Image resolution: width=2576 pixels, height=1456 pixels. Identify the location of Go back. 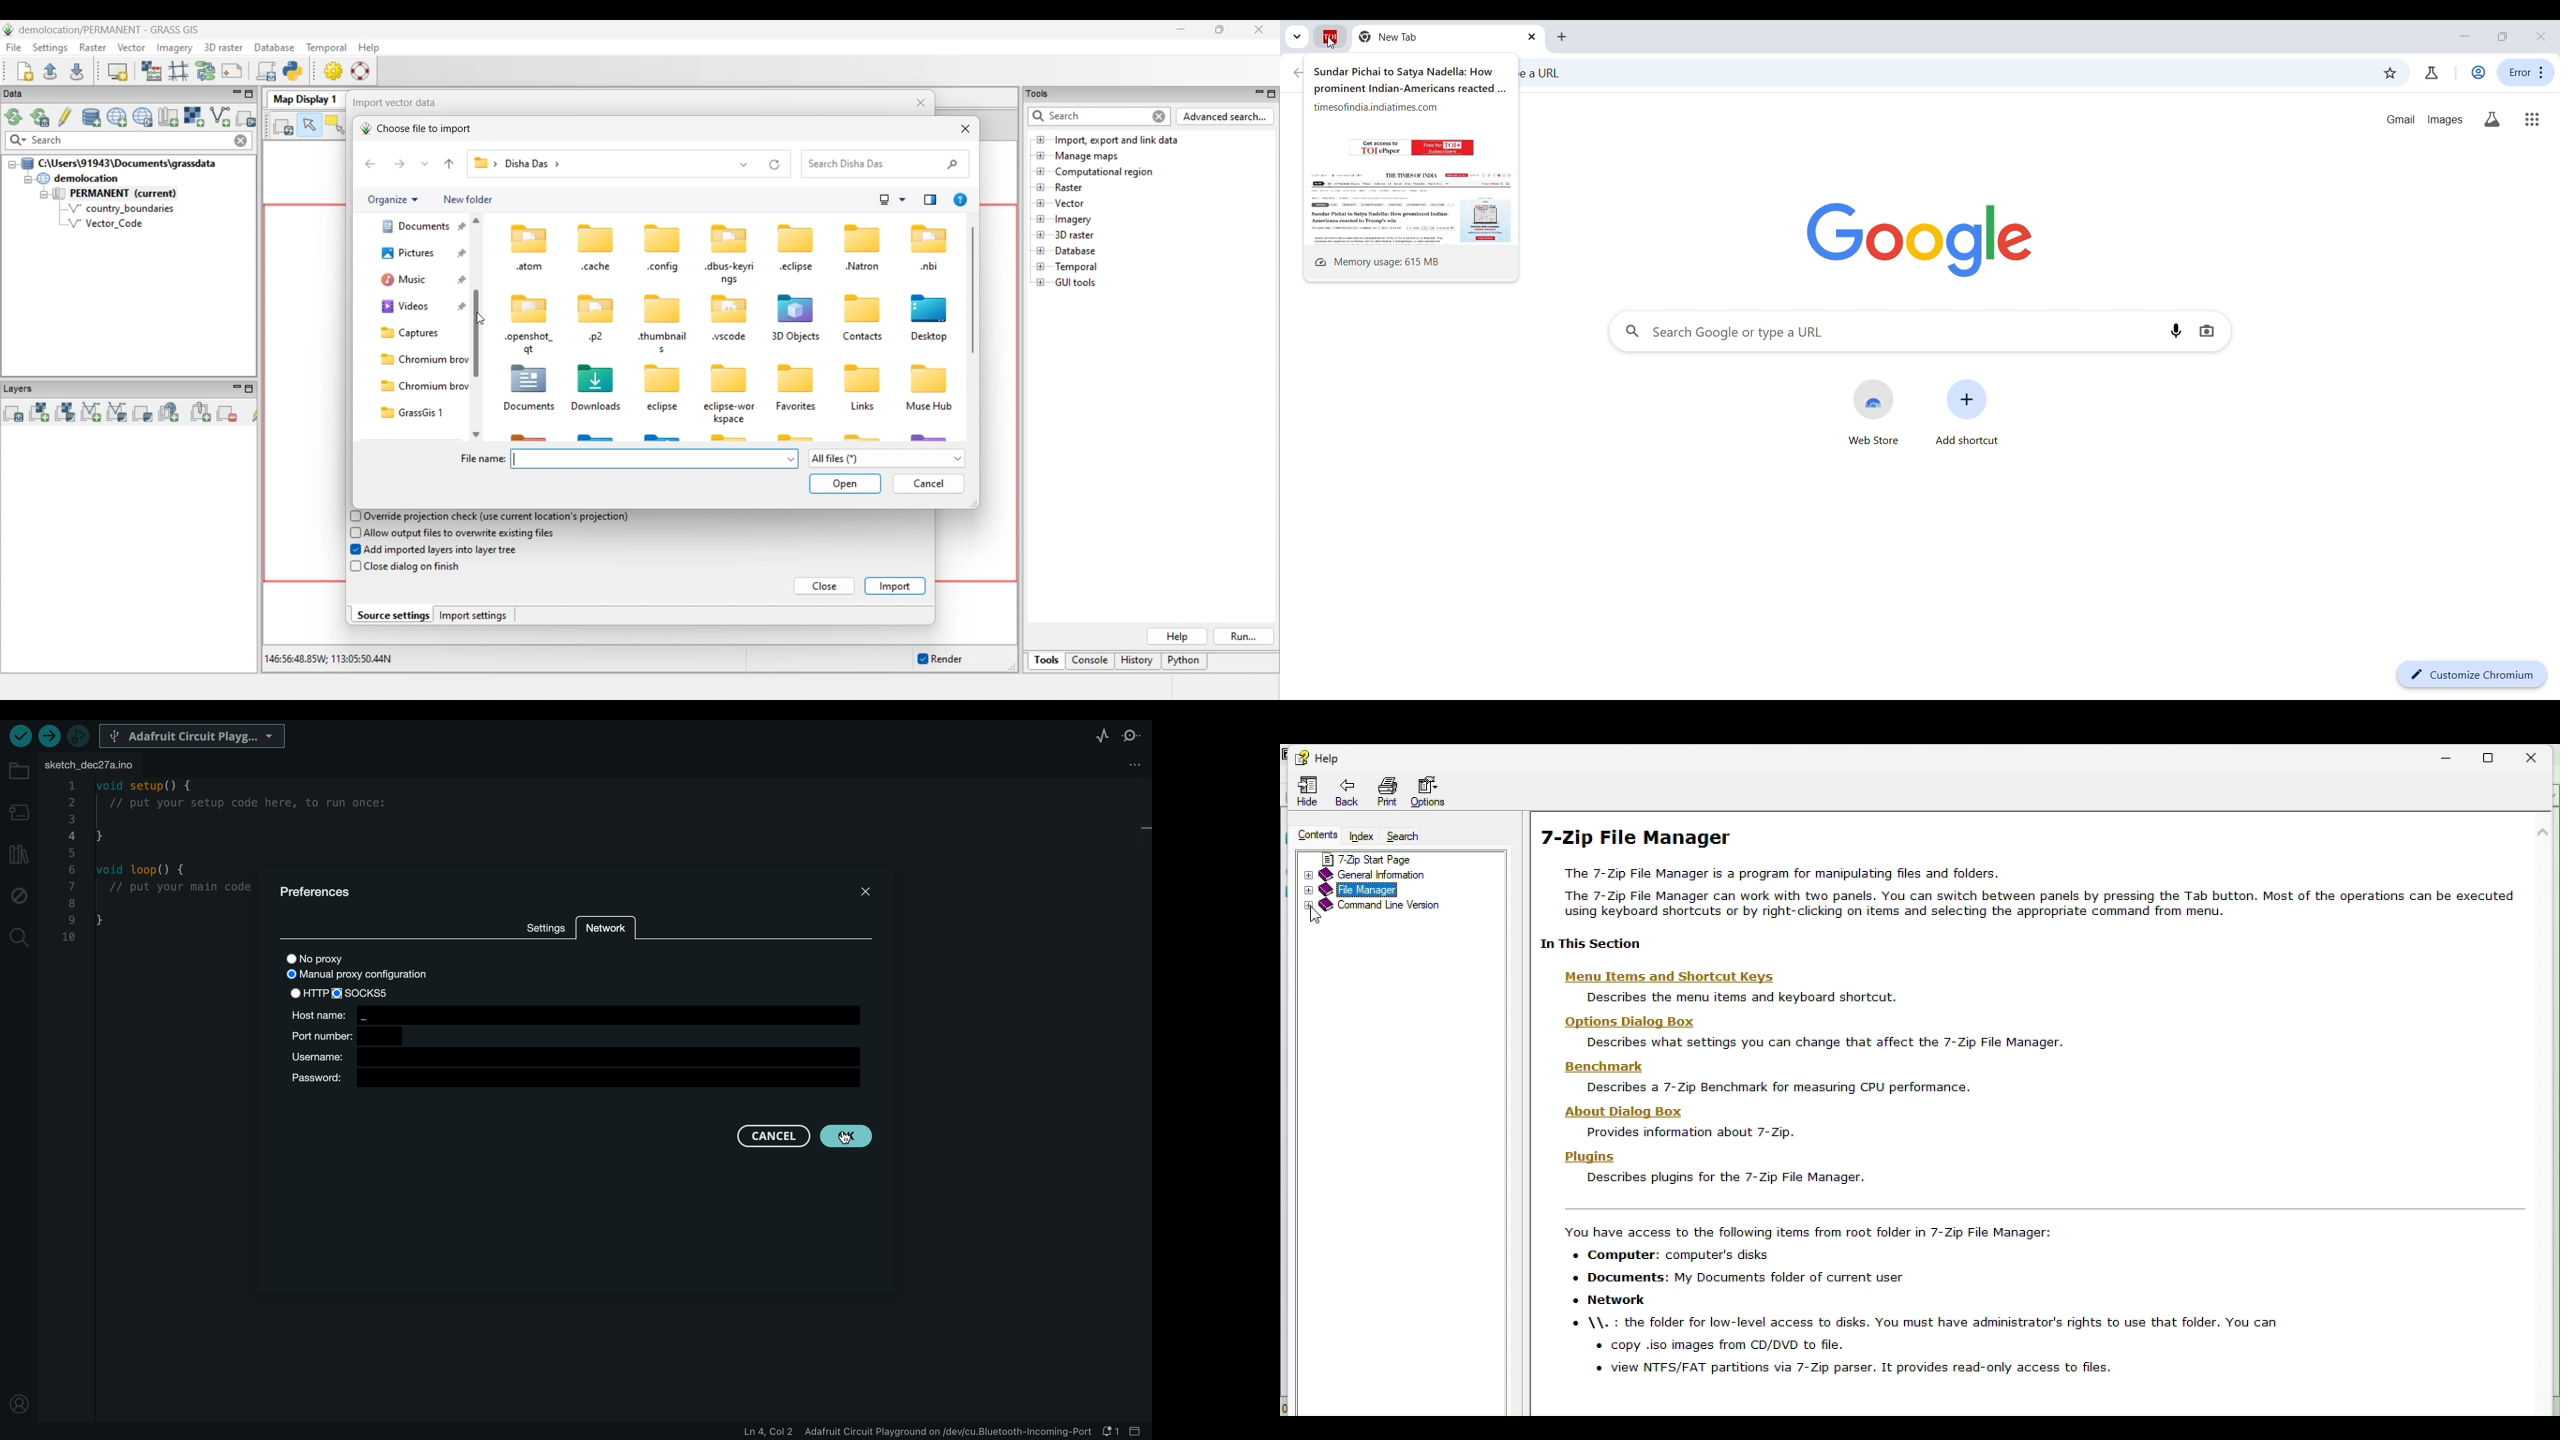
(1297, 73).